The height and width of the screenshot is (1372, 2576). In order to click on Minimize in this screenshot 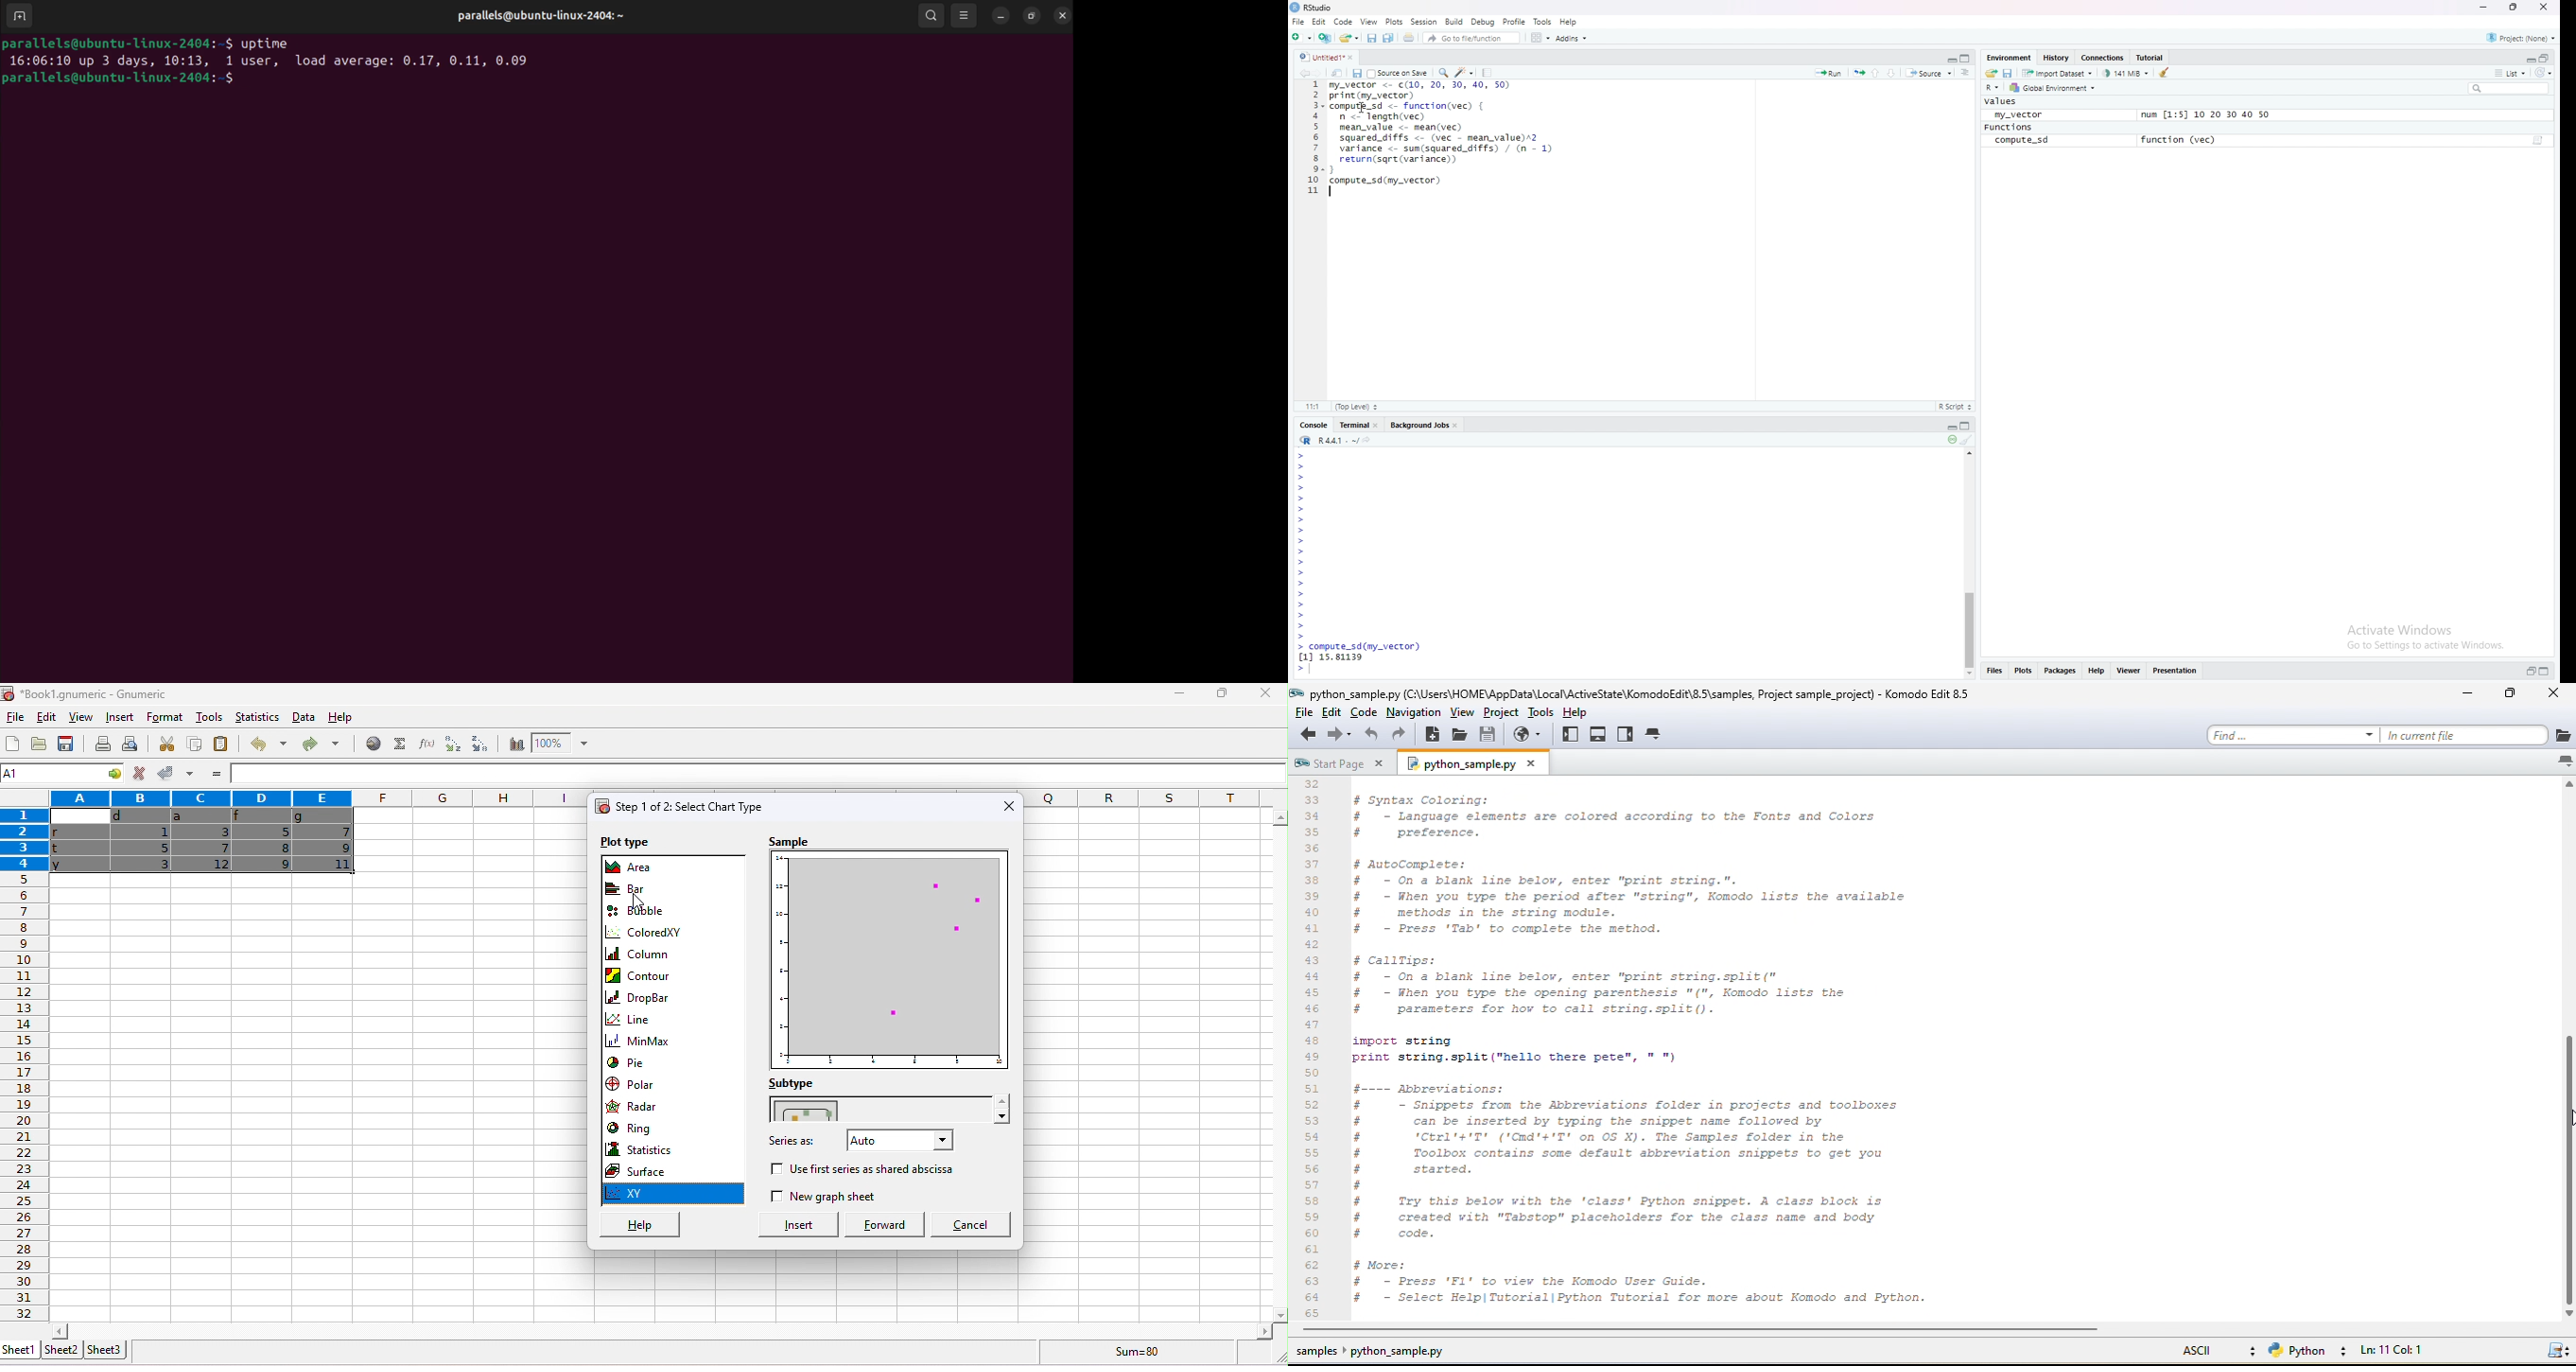, I will do `click(2486, 7)`.